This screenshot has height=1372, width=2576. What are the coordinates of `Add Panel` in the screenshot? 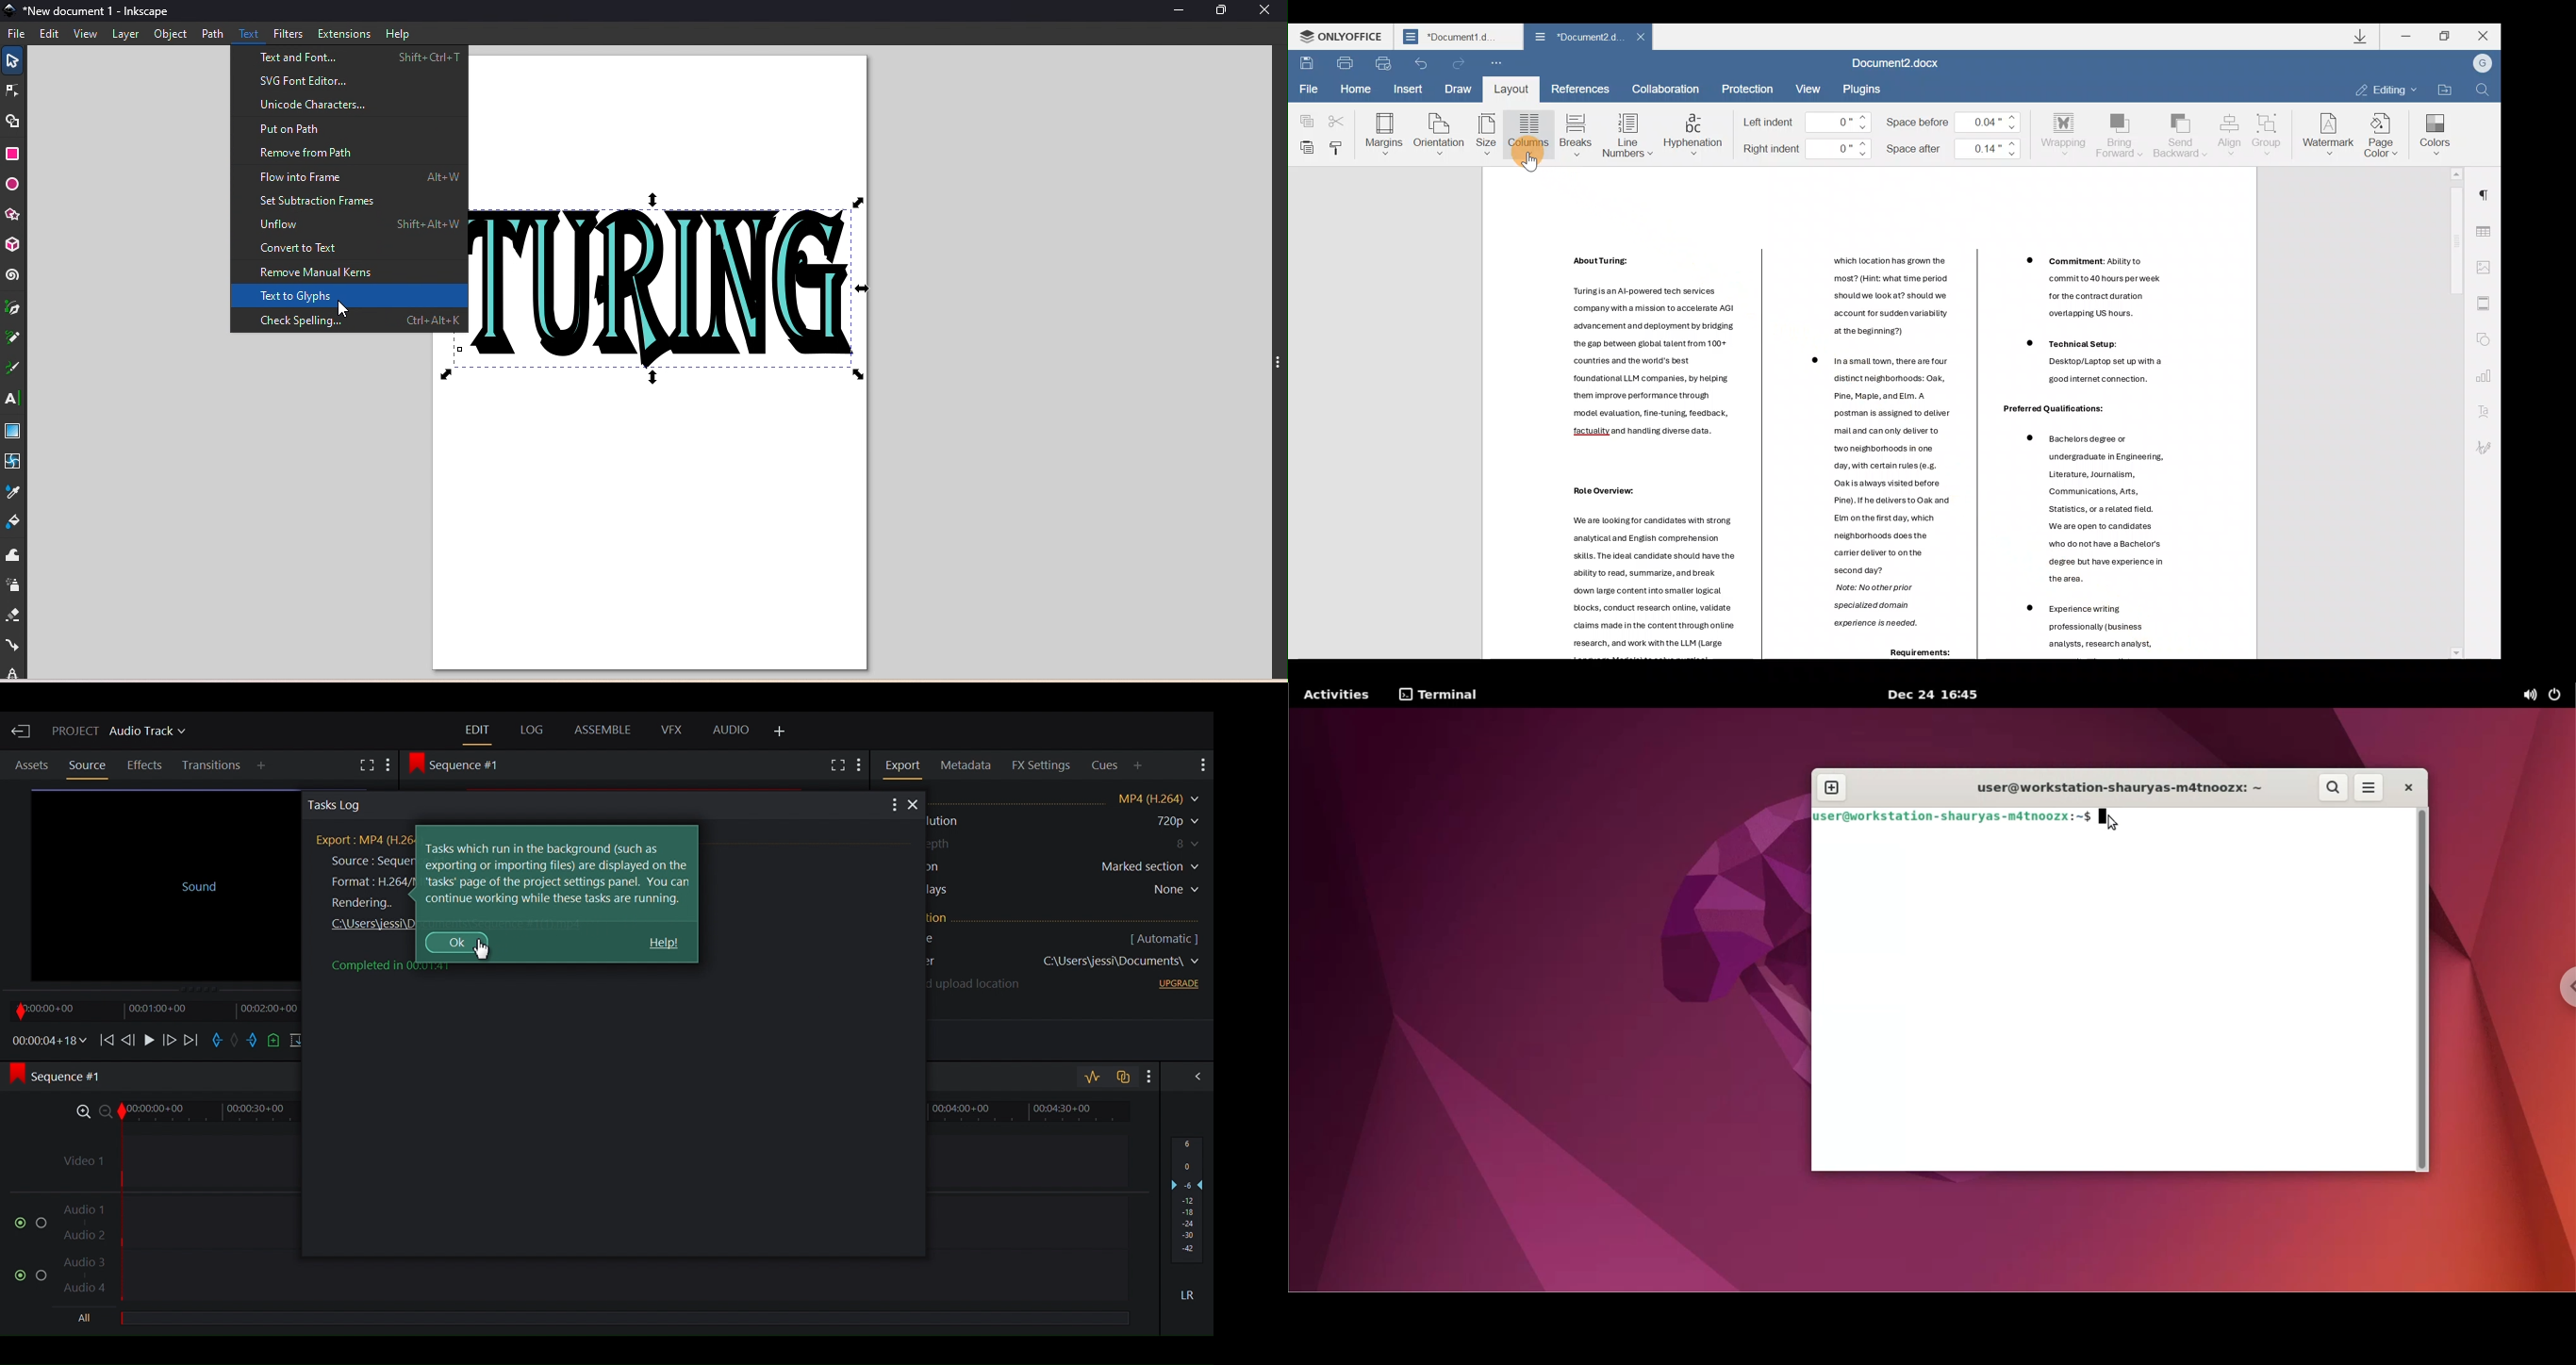 It's located at (264, 767).